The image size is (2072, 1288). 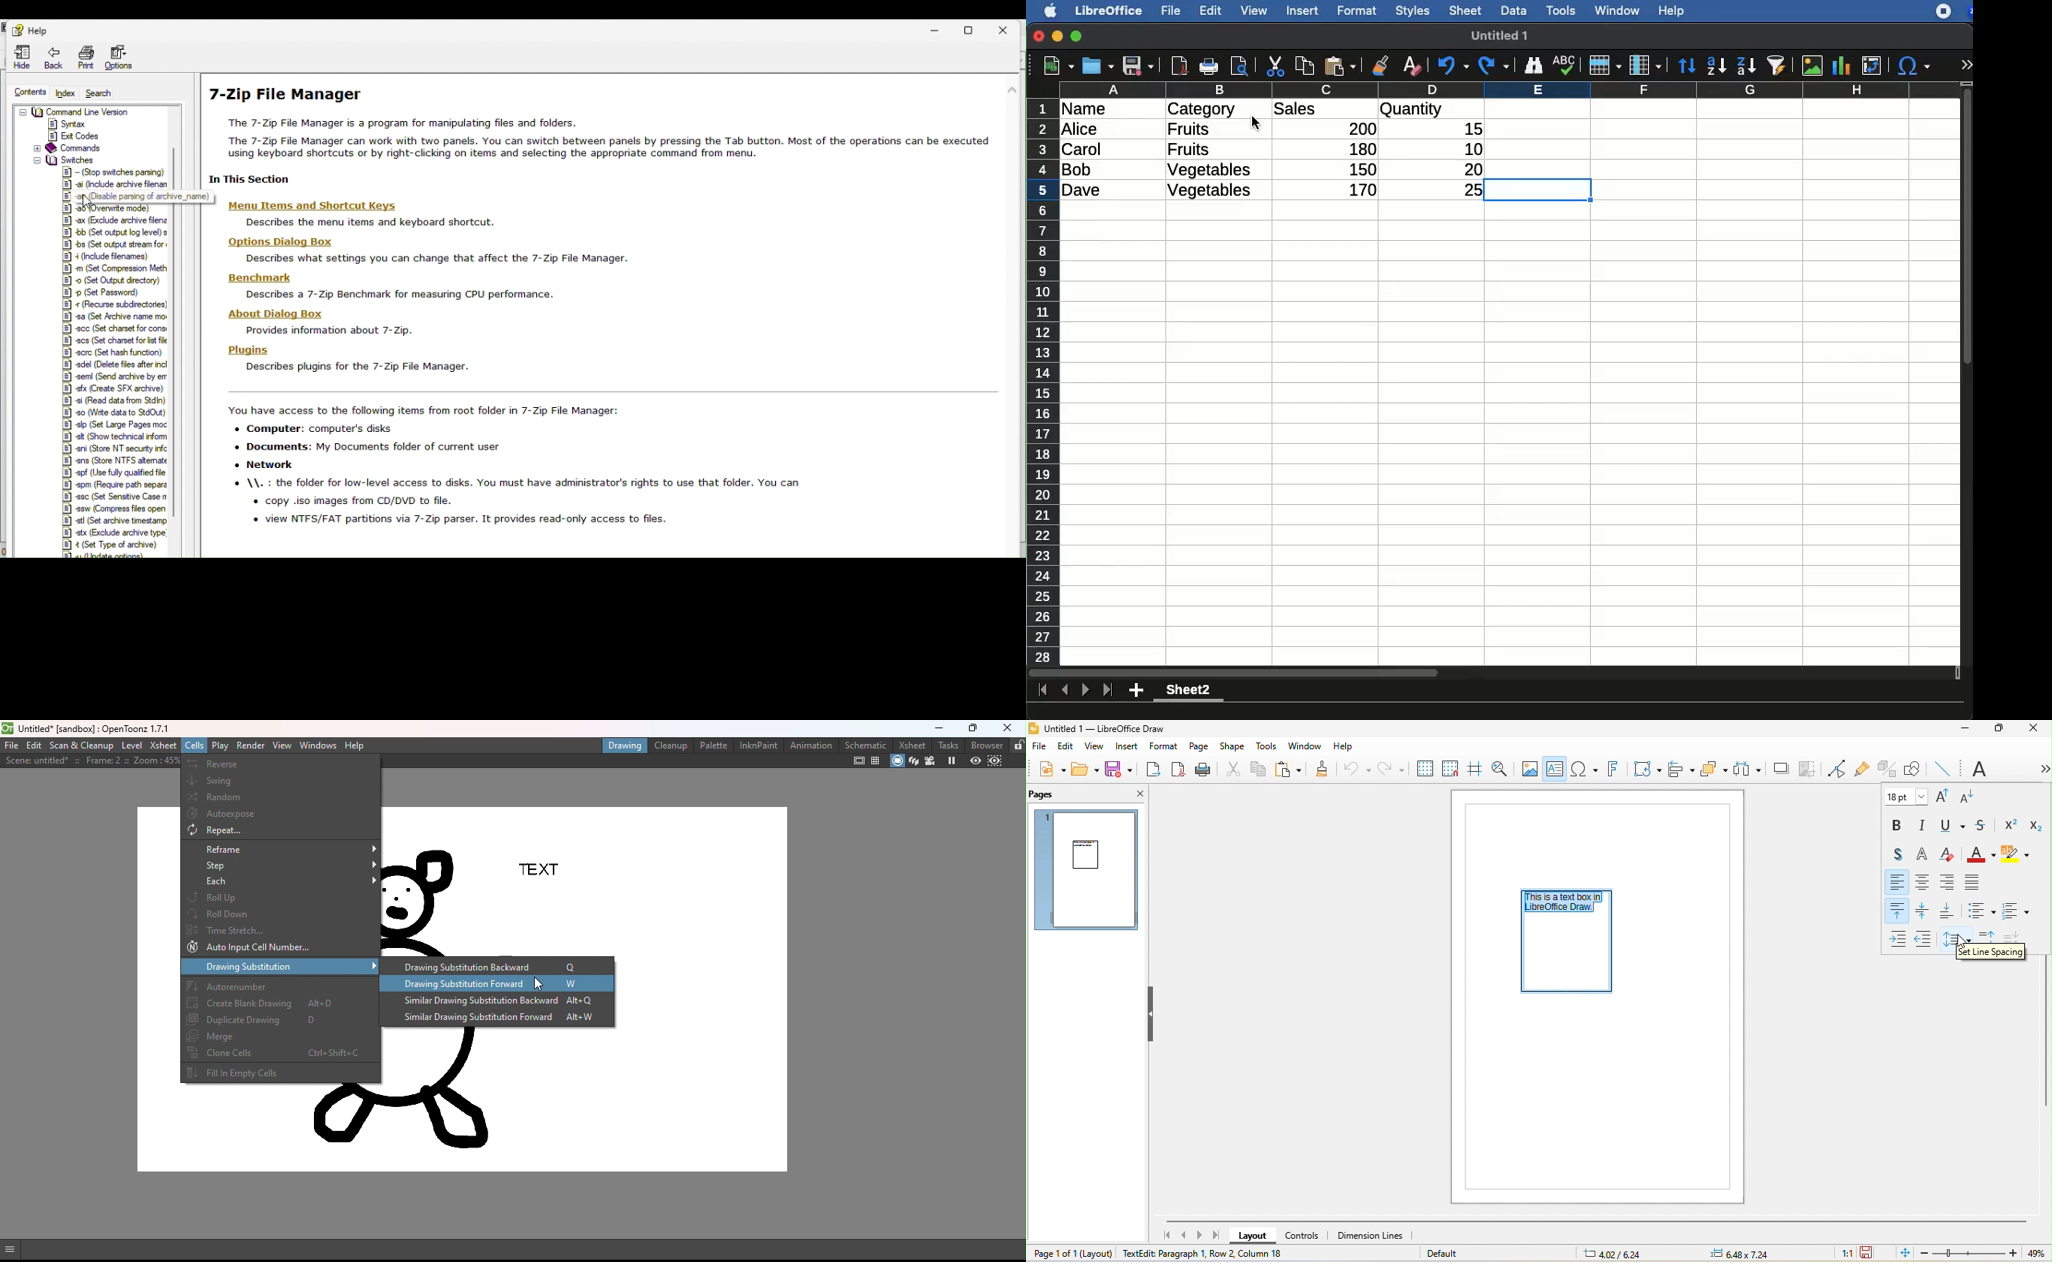 I want to click on superscript, so click(x=2011, y=823).